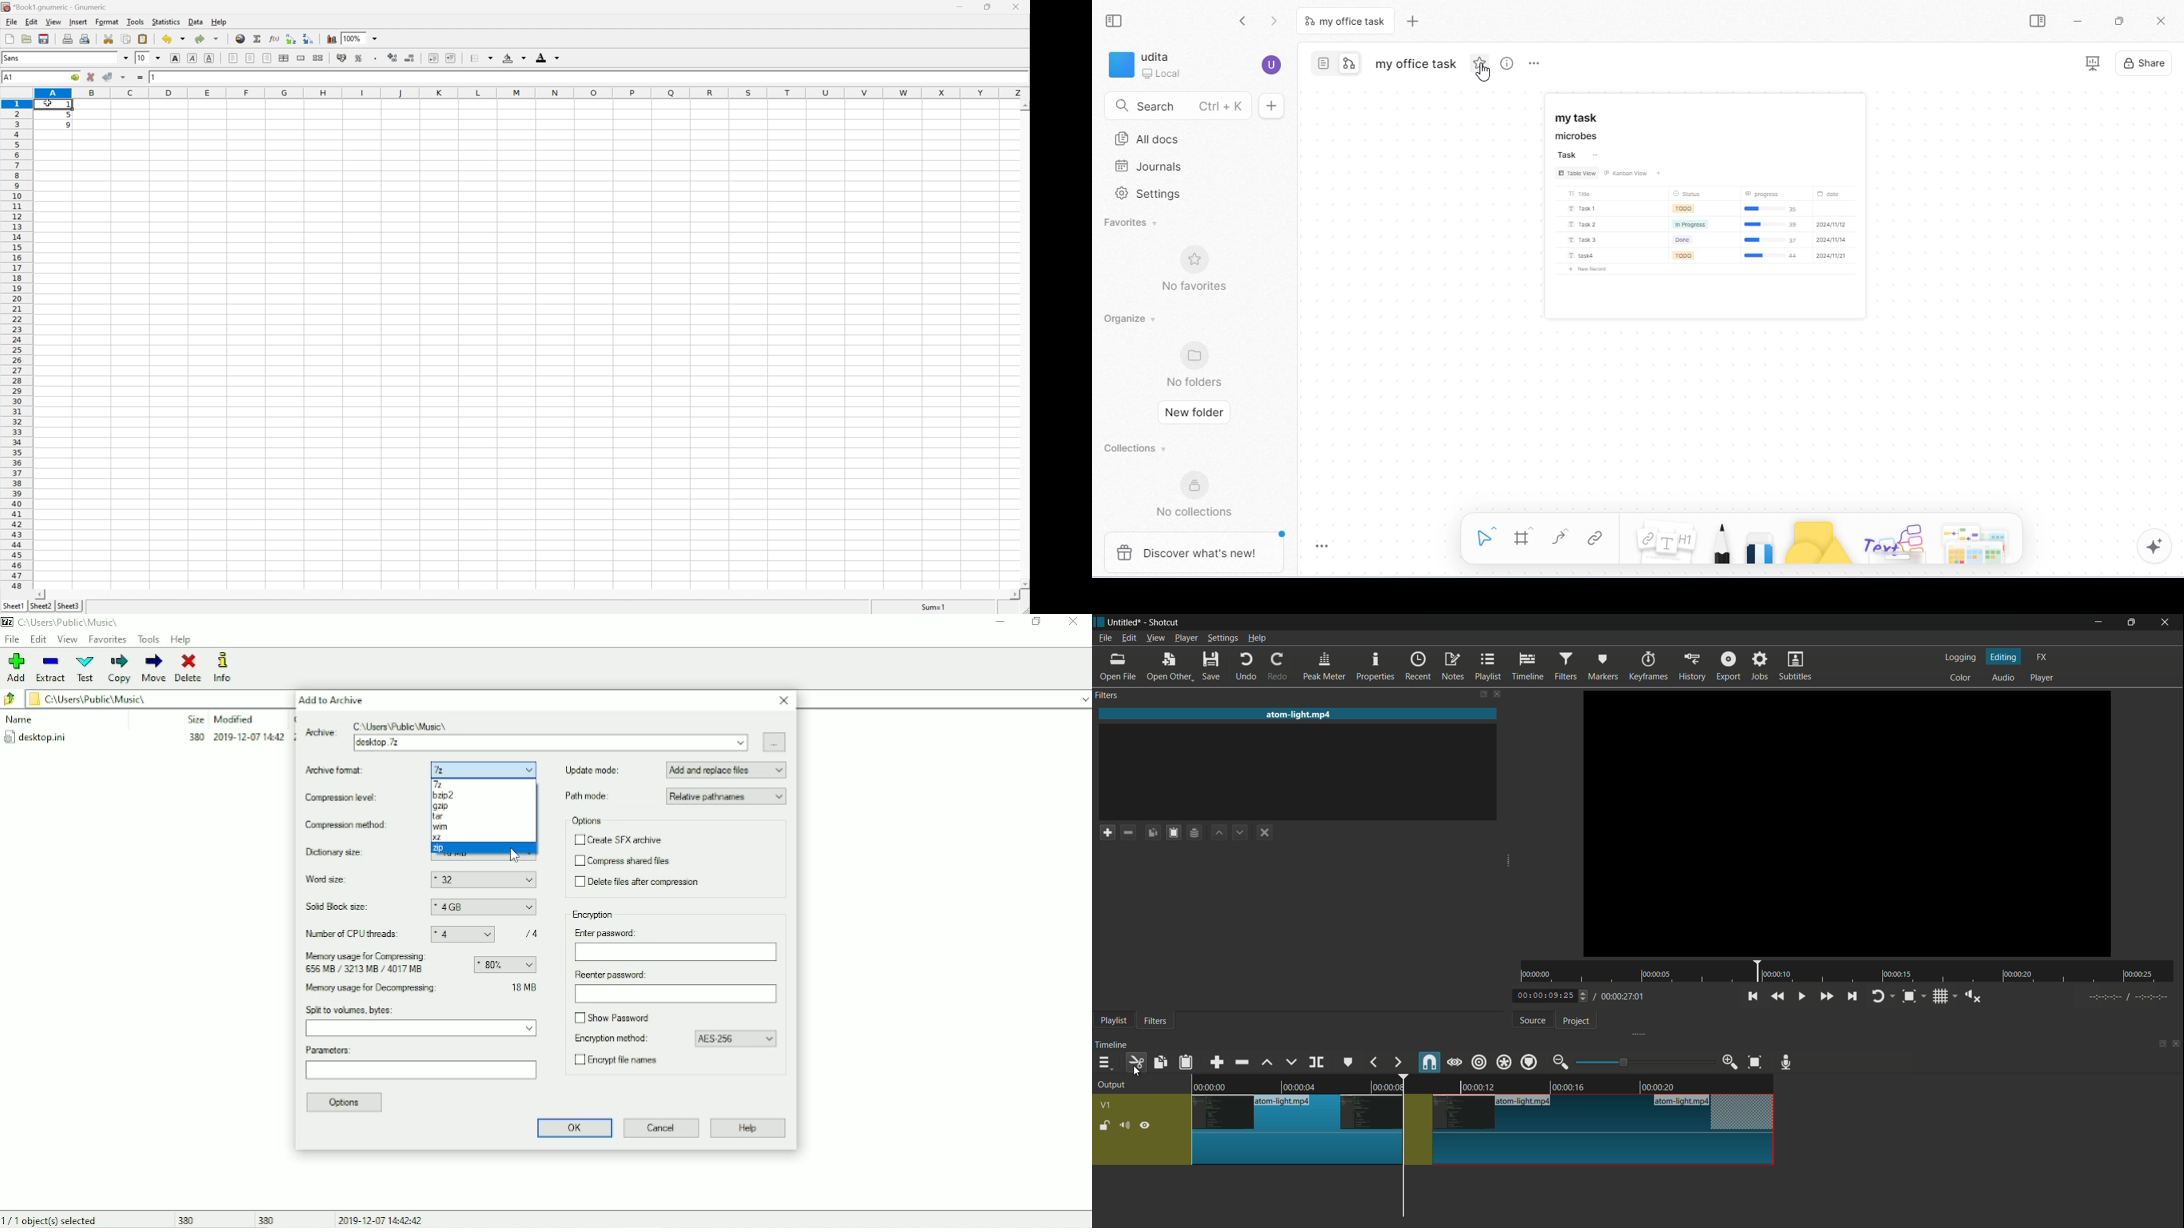 Image resolution: width=2184 pixels, height=1232 pixels. I want to click on ripple markers, so click(1530, 1061).